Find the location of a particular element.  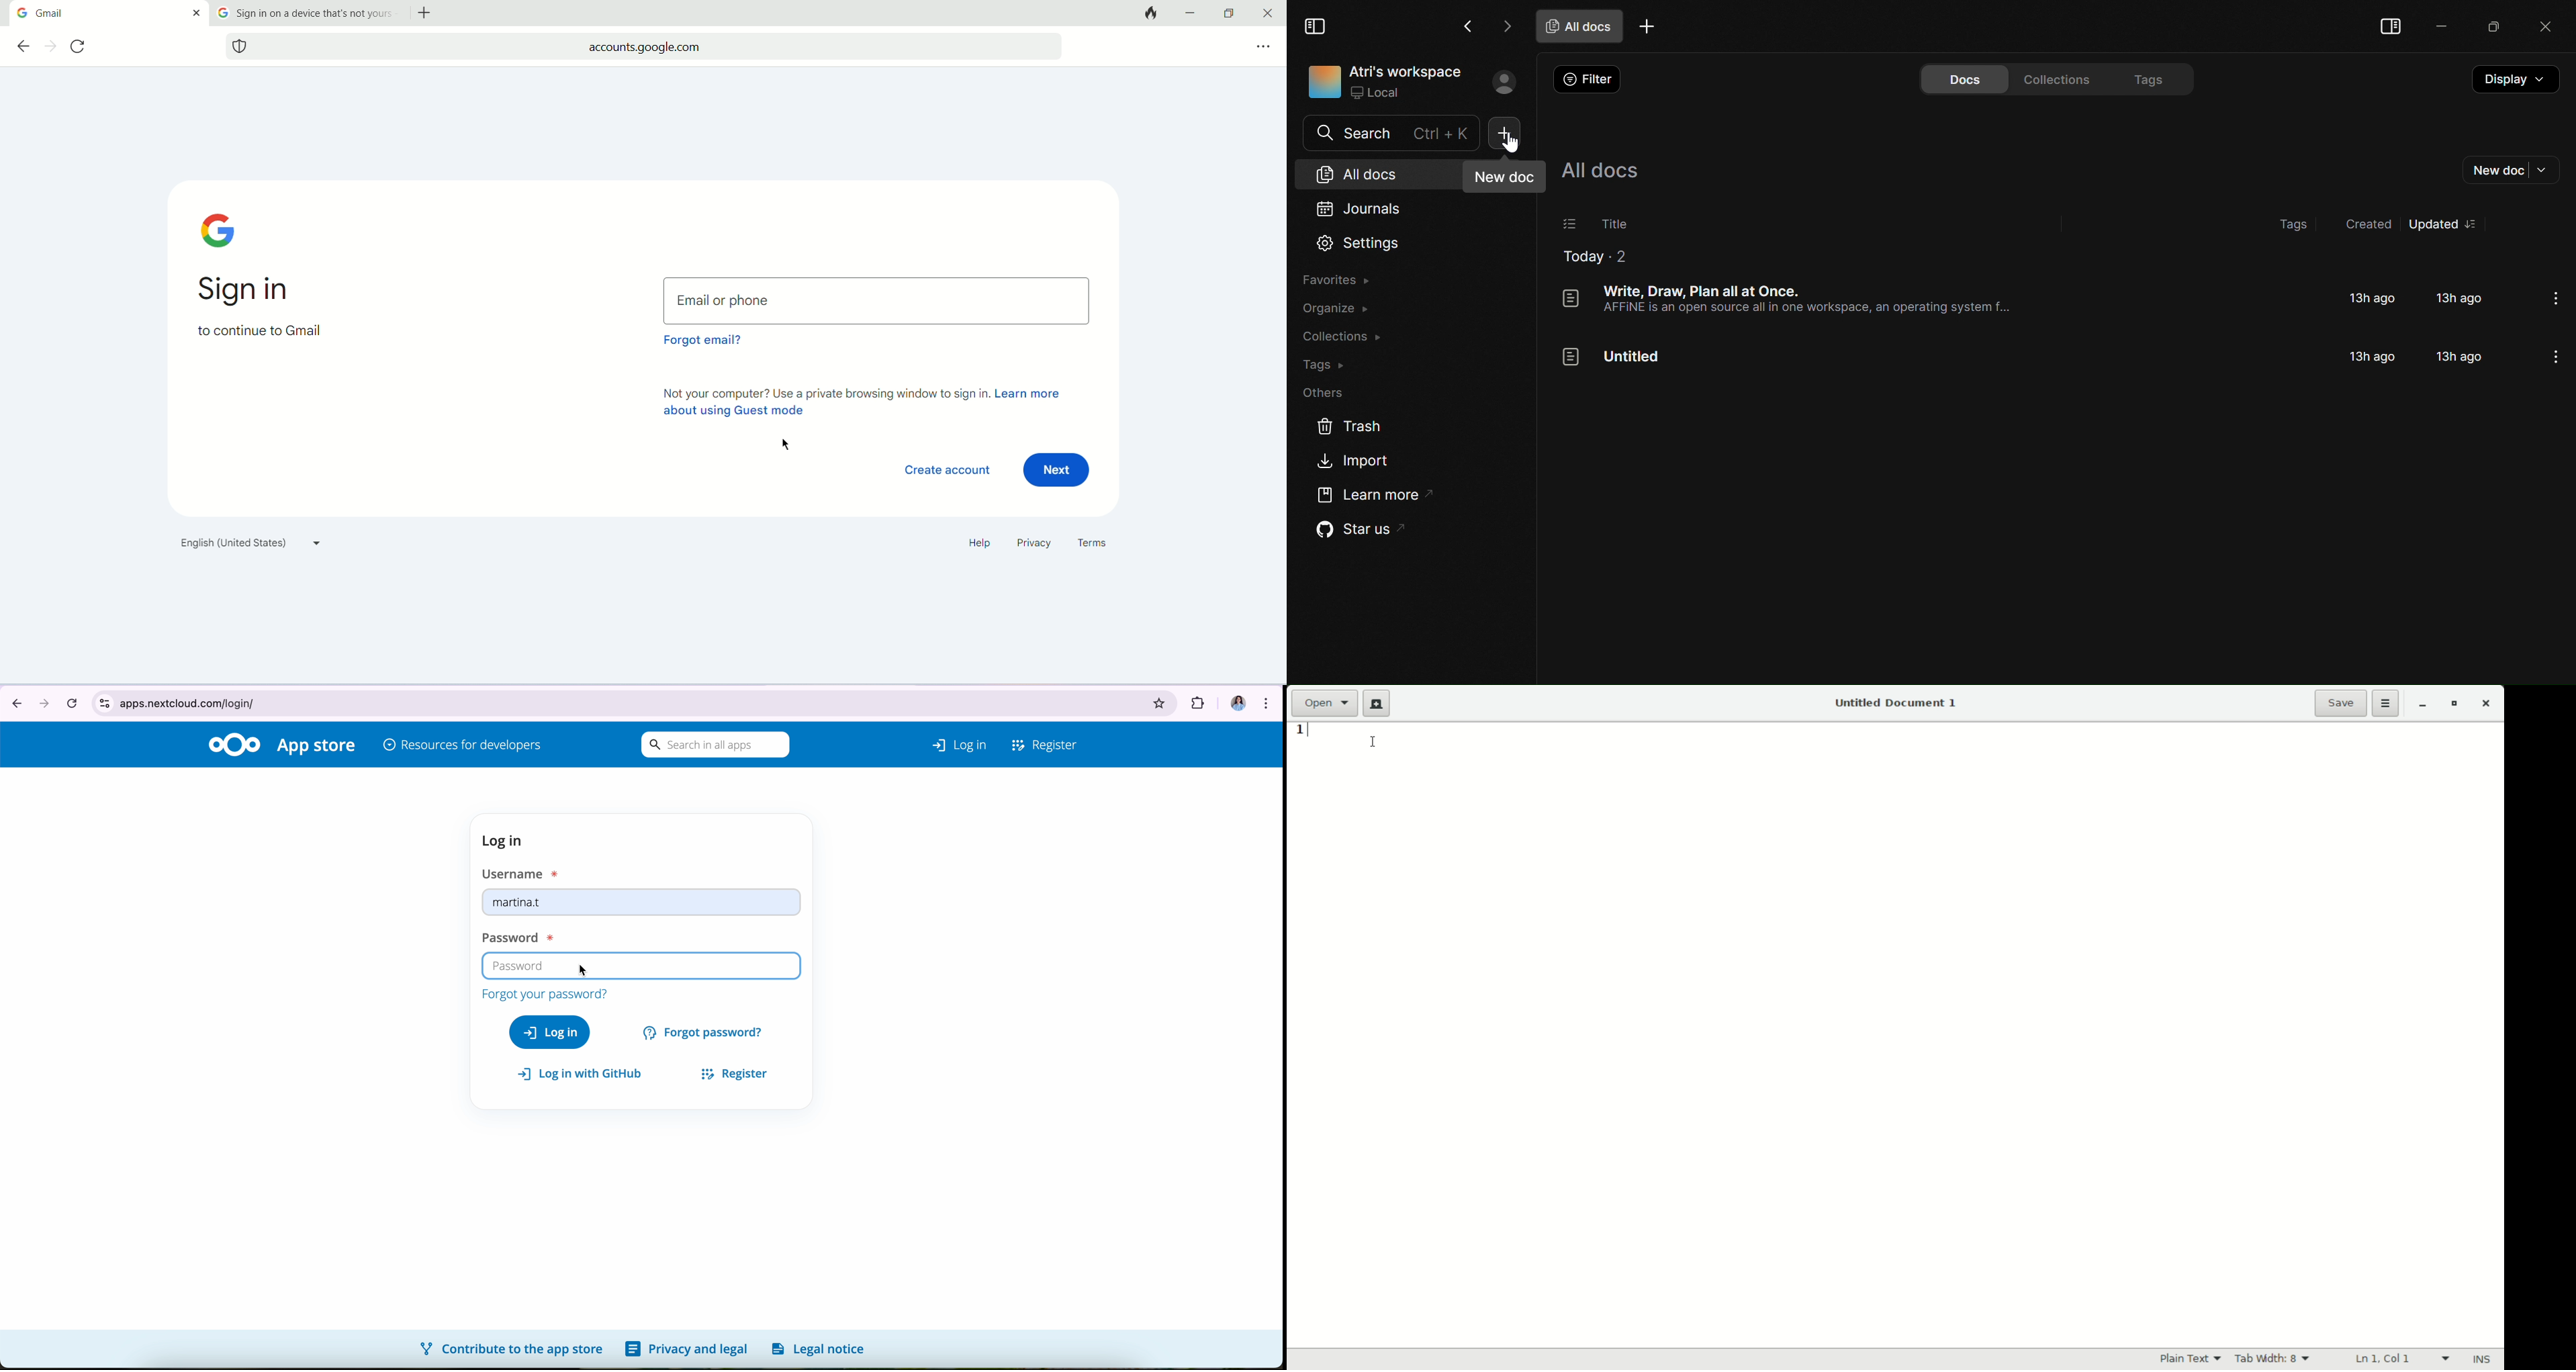

next is located at coordinates (1059, 471).